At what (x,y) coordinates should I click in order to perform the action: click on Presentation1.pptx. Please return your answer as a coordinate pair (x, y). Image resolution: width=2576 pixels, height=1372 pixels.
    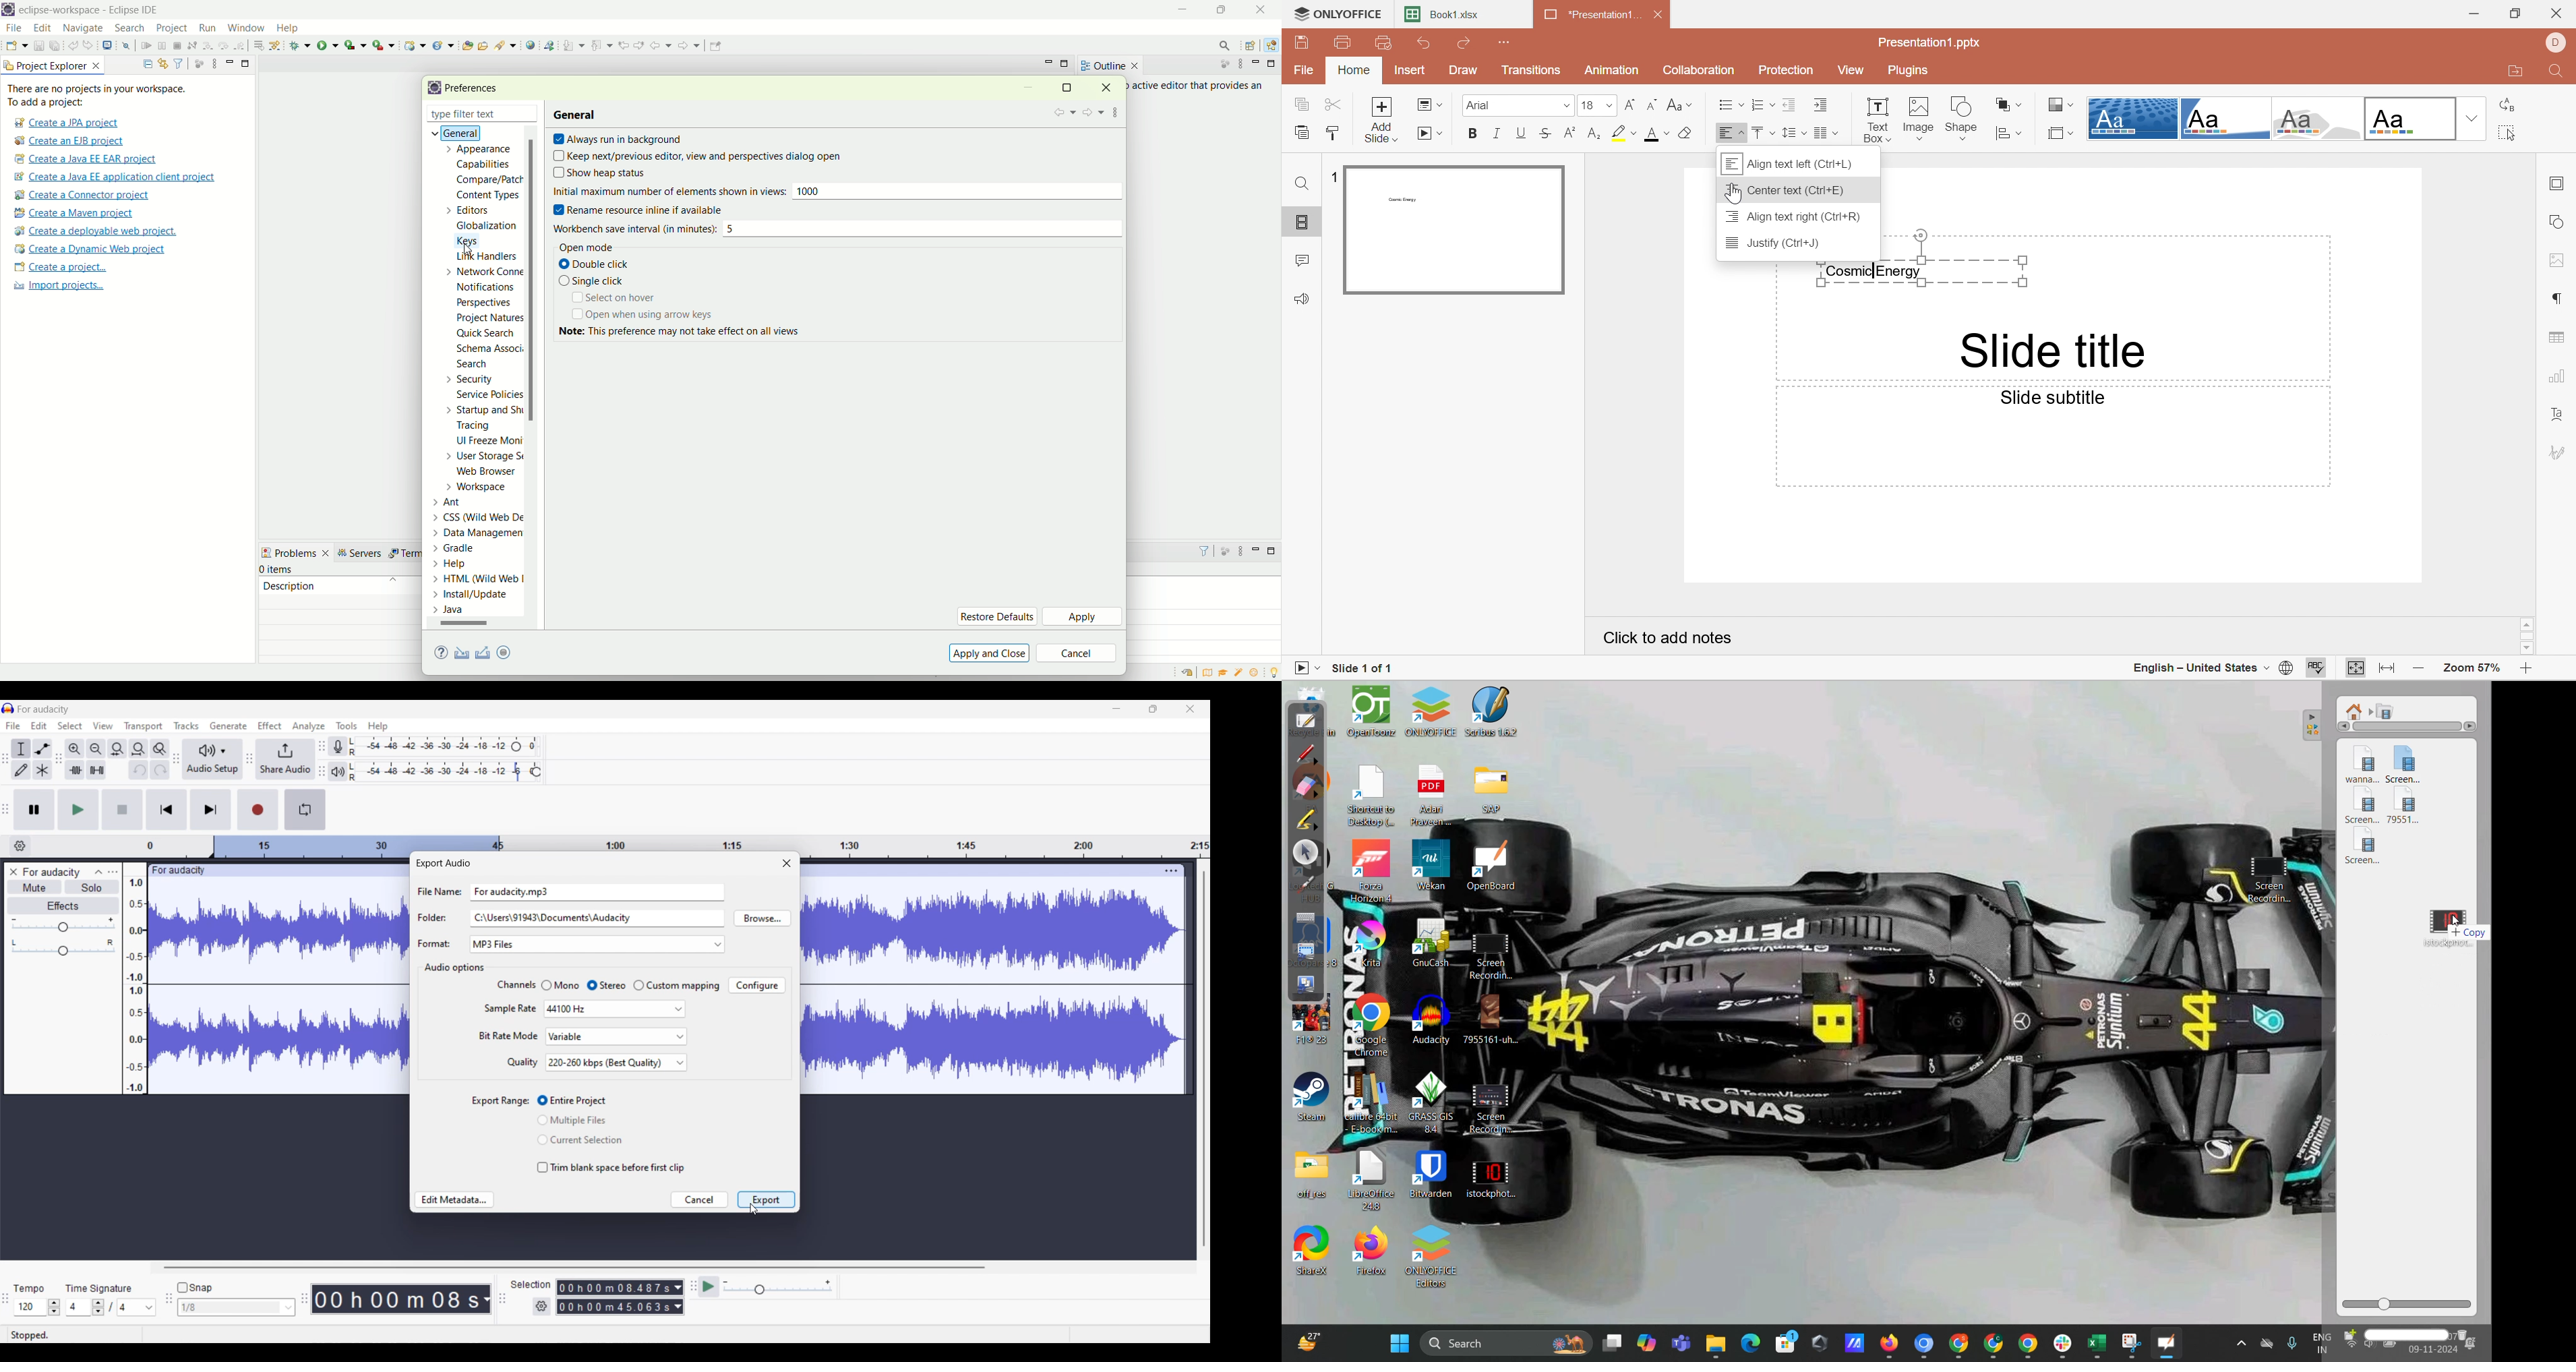
    Looking at the image, I should click on (1934, 45).